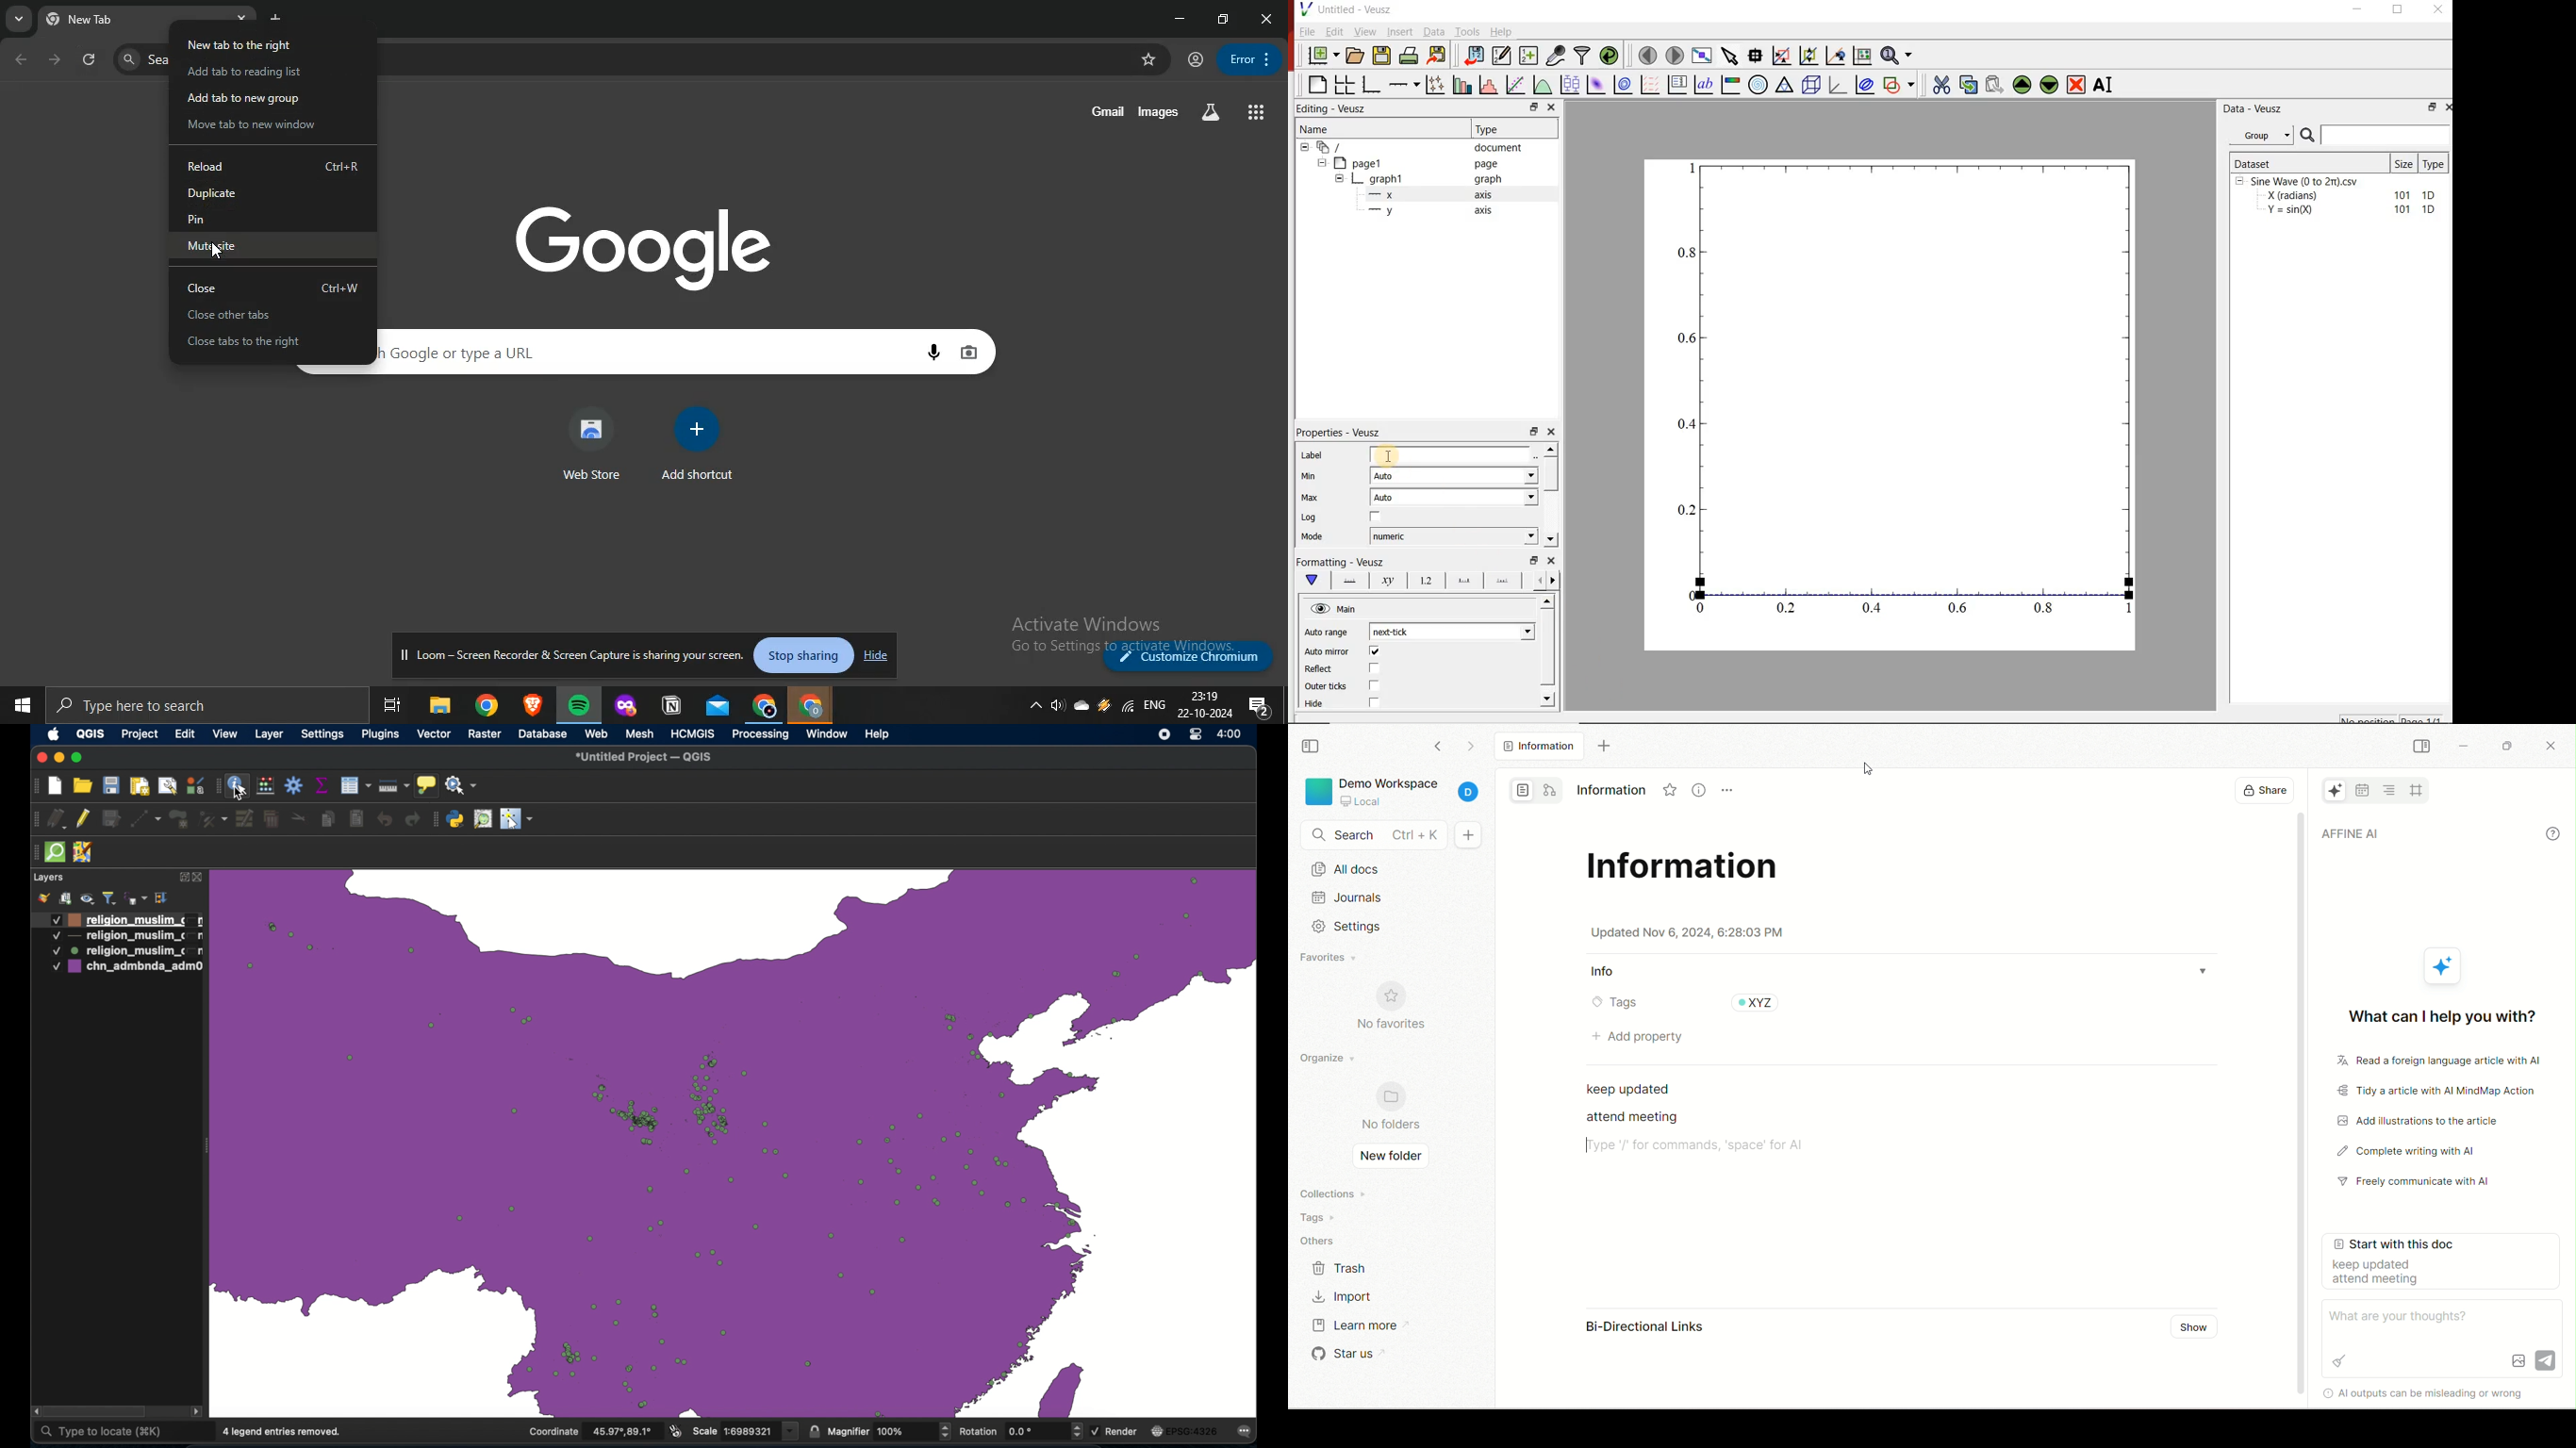 The width and height of the screenshot is (2576, 1456). What do you see at coordinates (2421, 745) in the screenshot?
I see `collapse sidebar` at bounding box center [2421, 745].